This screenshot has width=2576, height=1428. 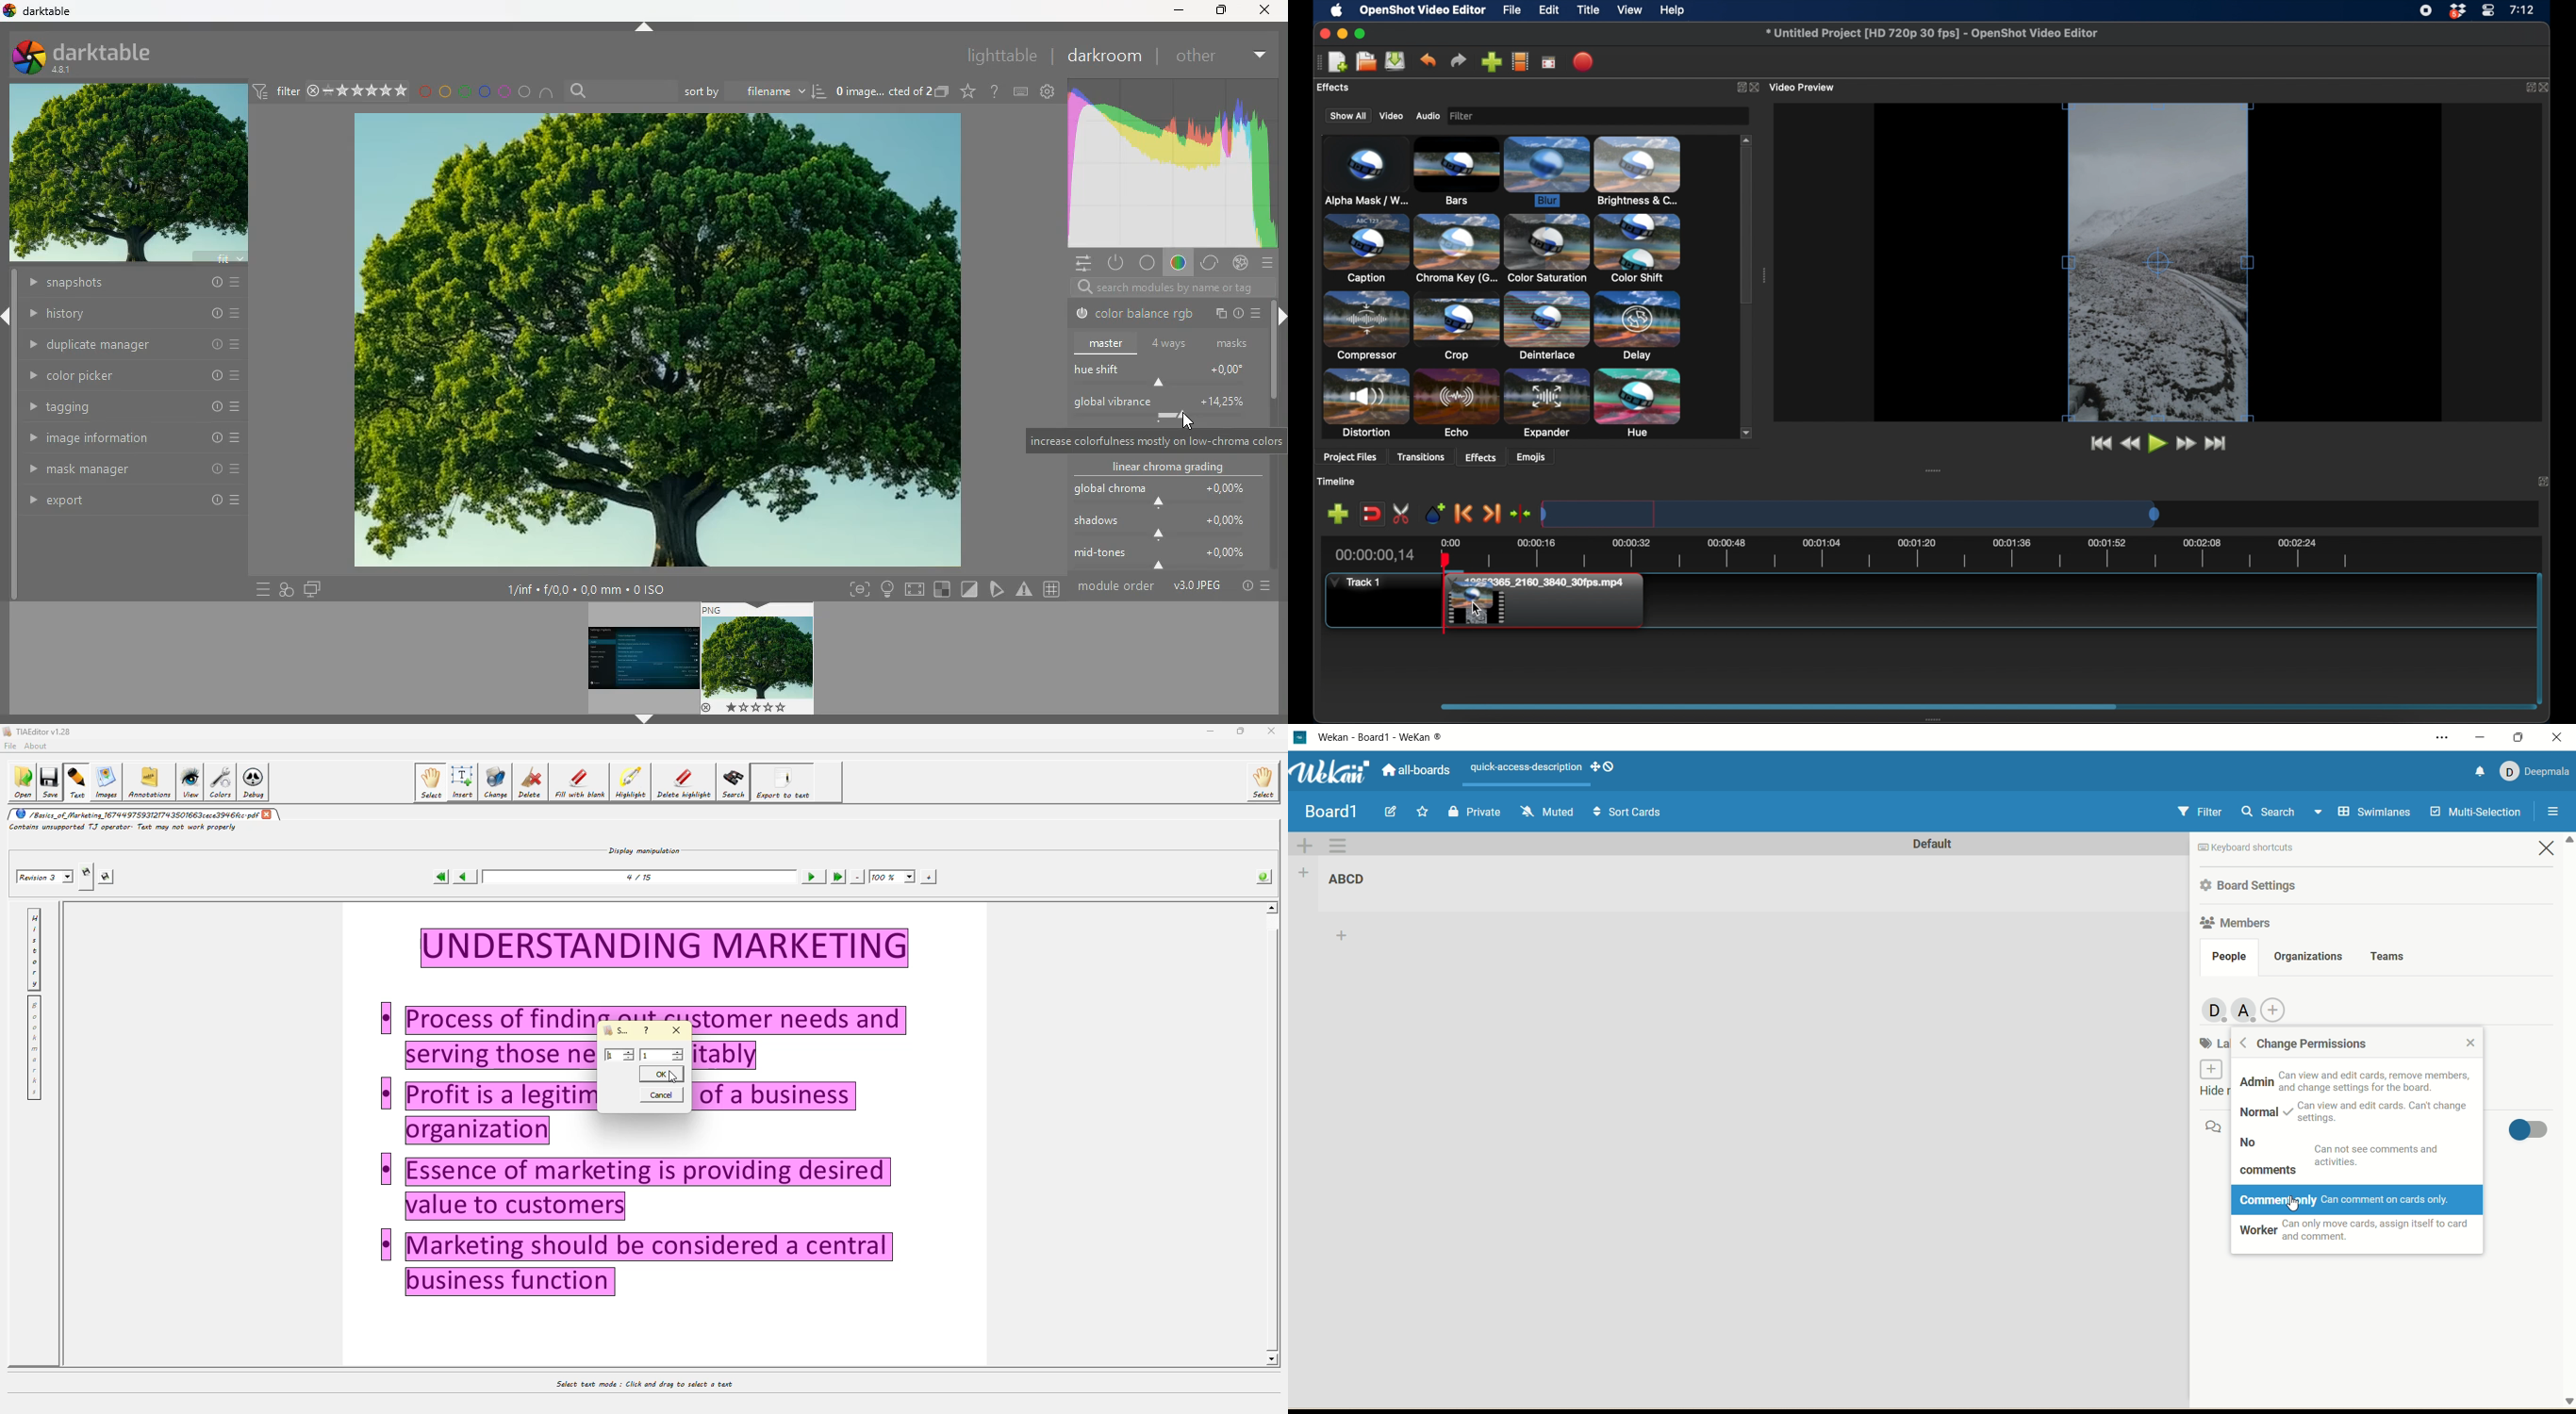 What do you see at coordinates (2277, 847) in the screenshot?
I see `text` at bounding box center [2277, 847].